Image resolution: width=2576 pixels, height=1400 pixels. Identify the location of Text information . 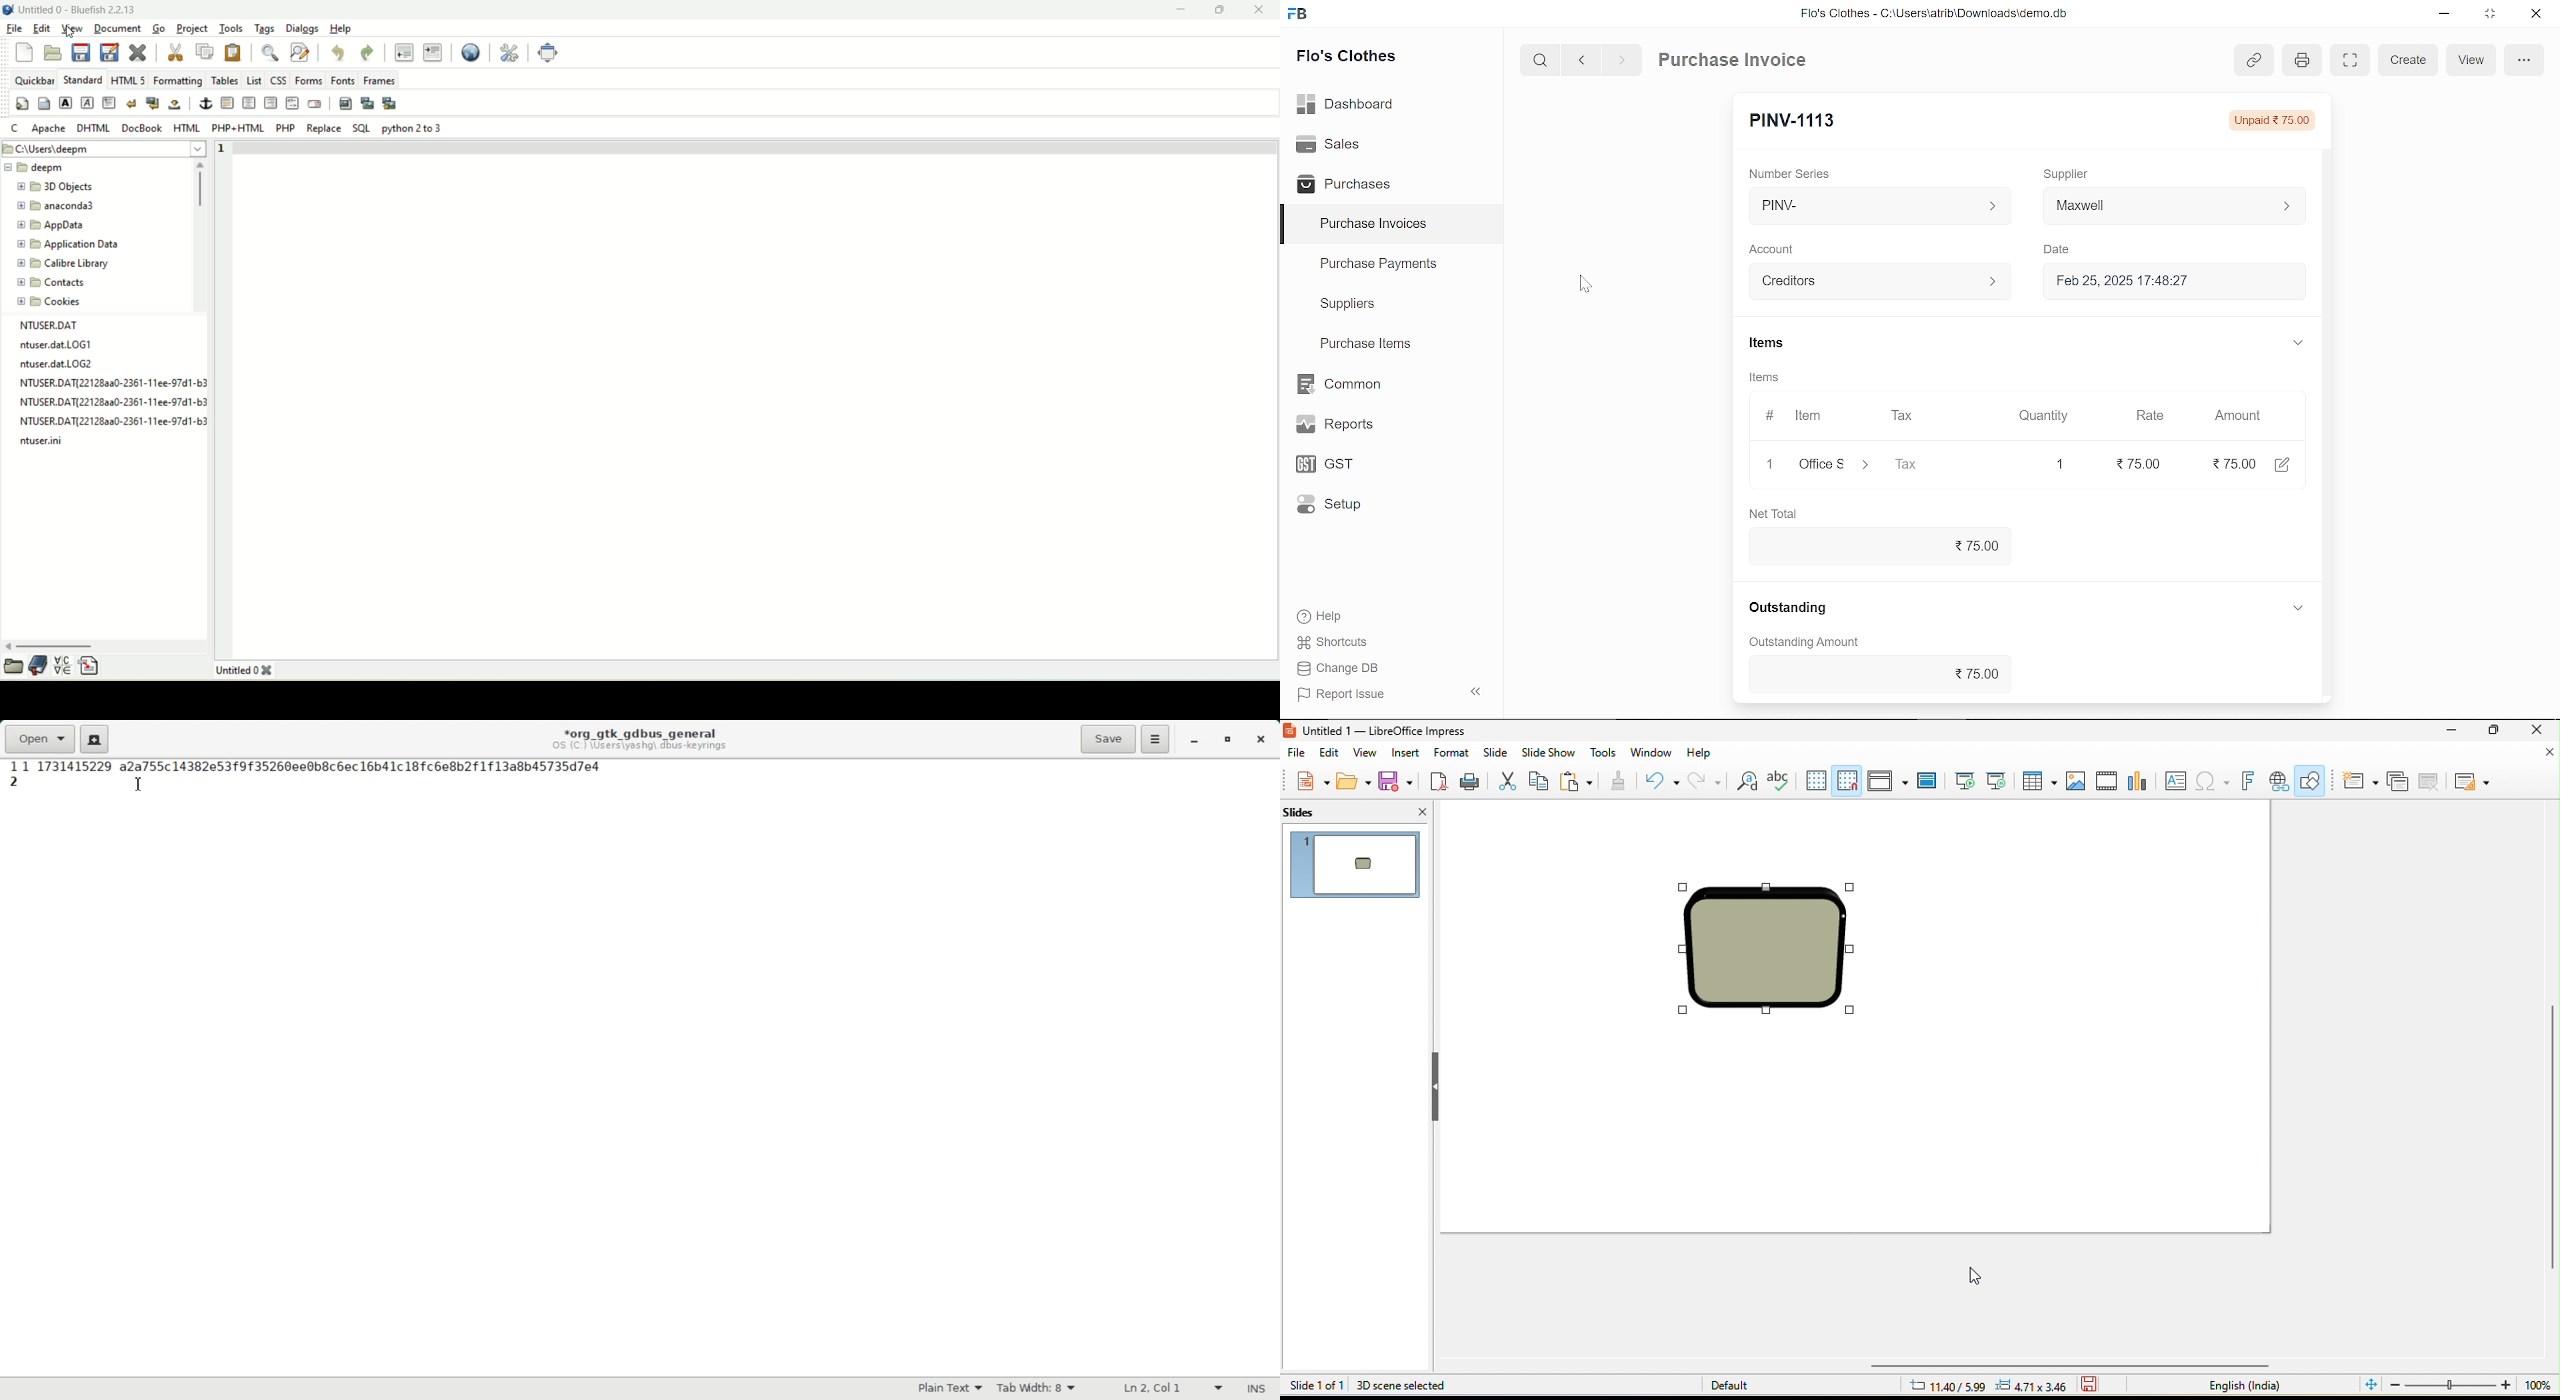
(639, 739).